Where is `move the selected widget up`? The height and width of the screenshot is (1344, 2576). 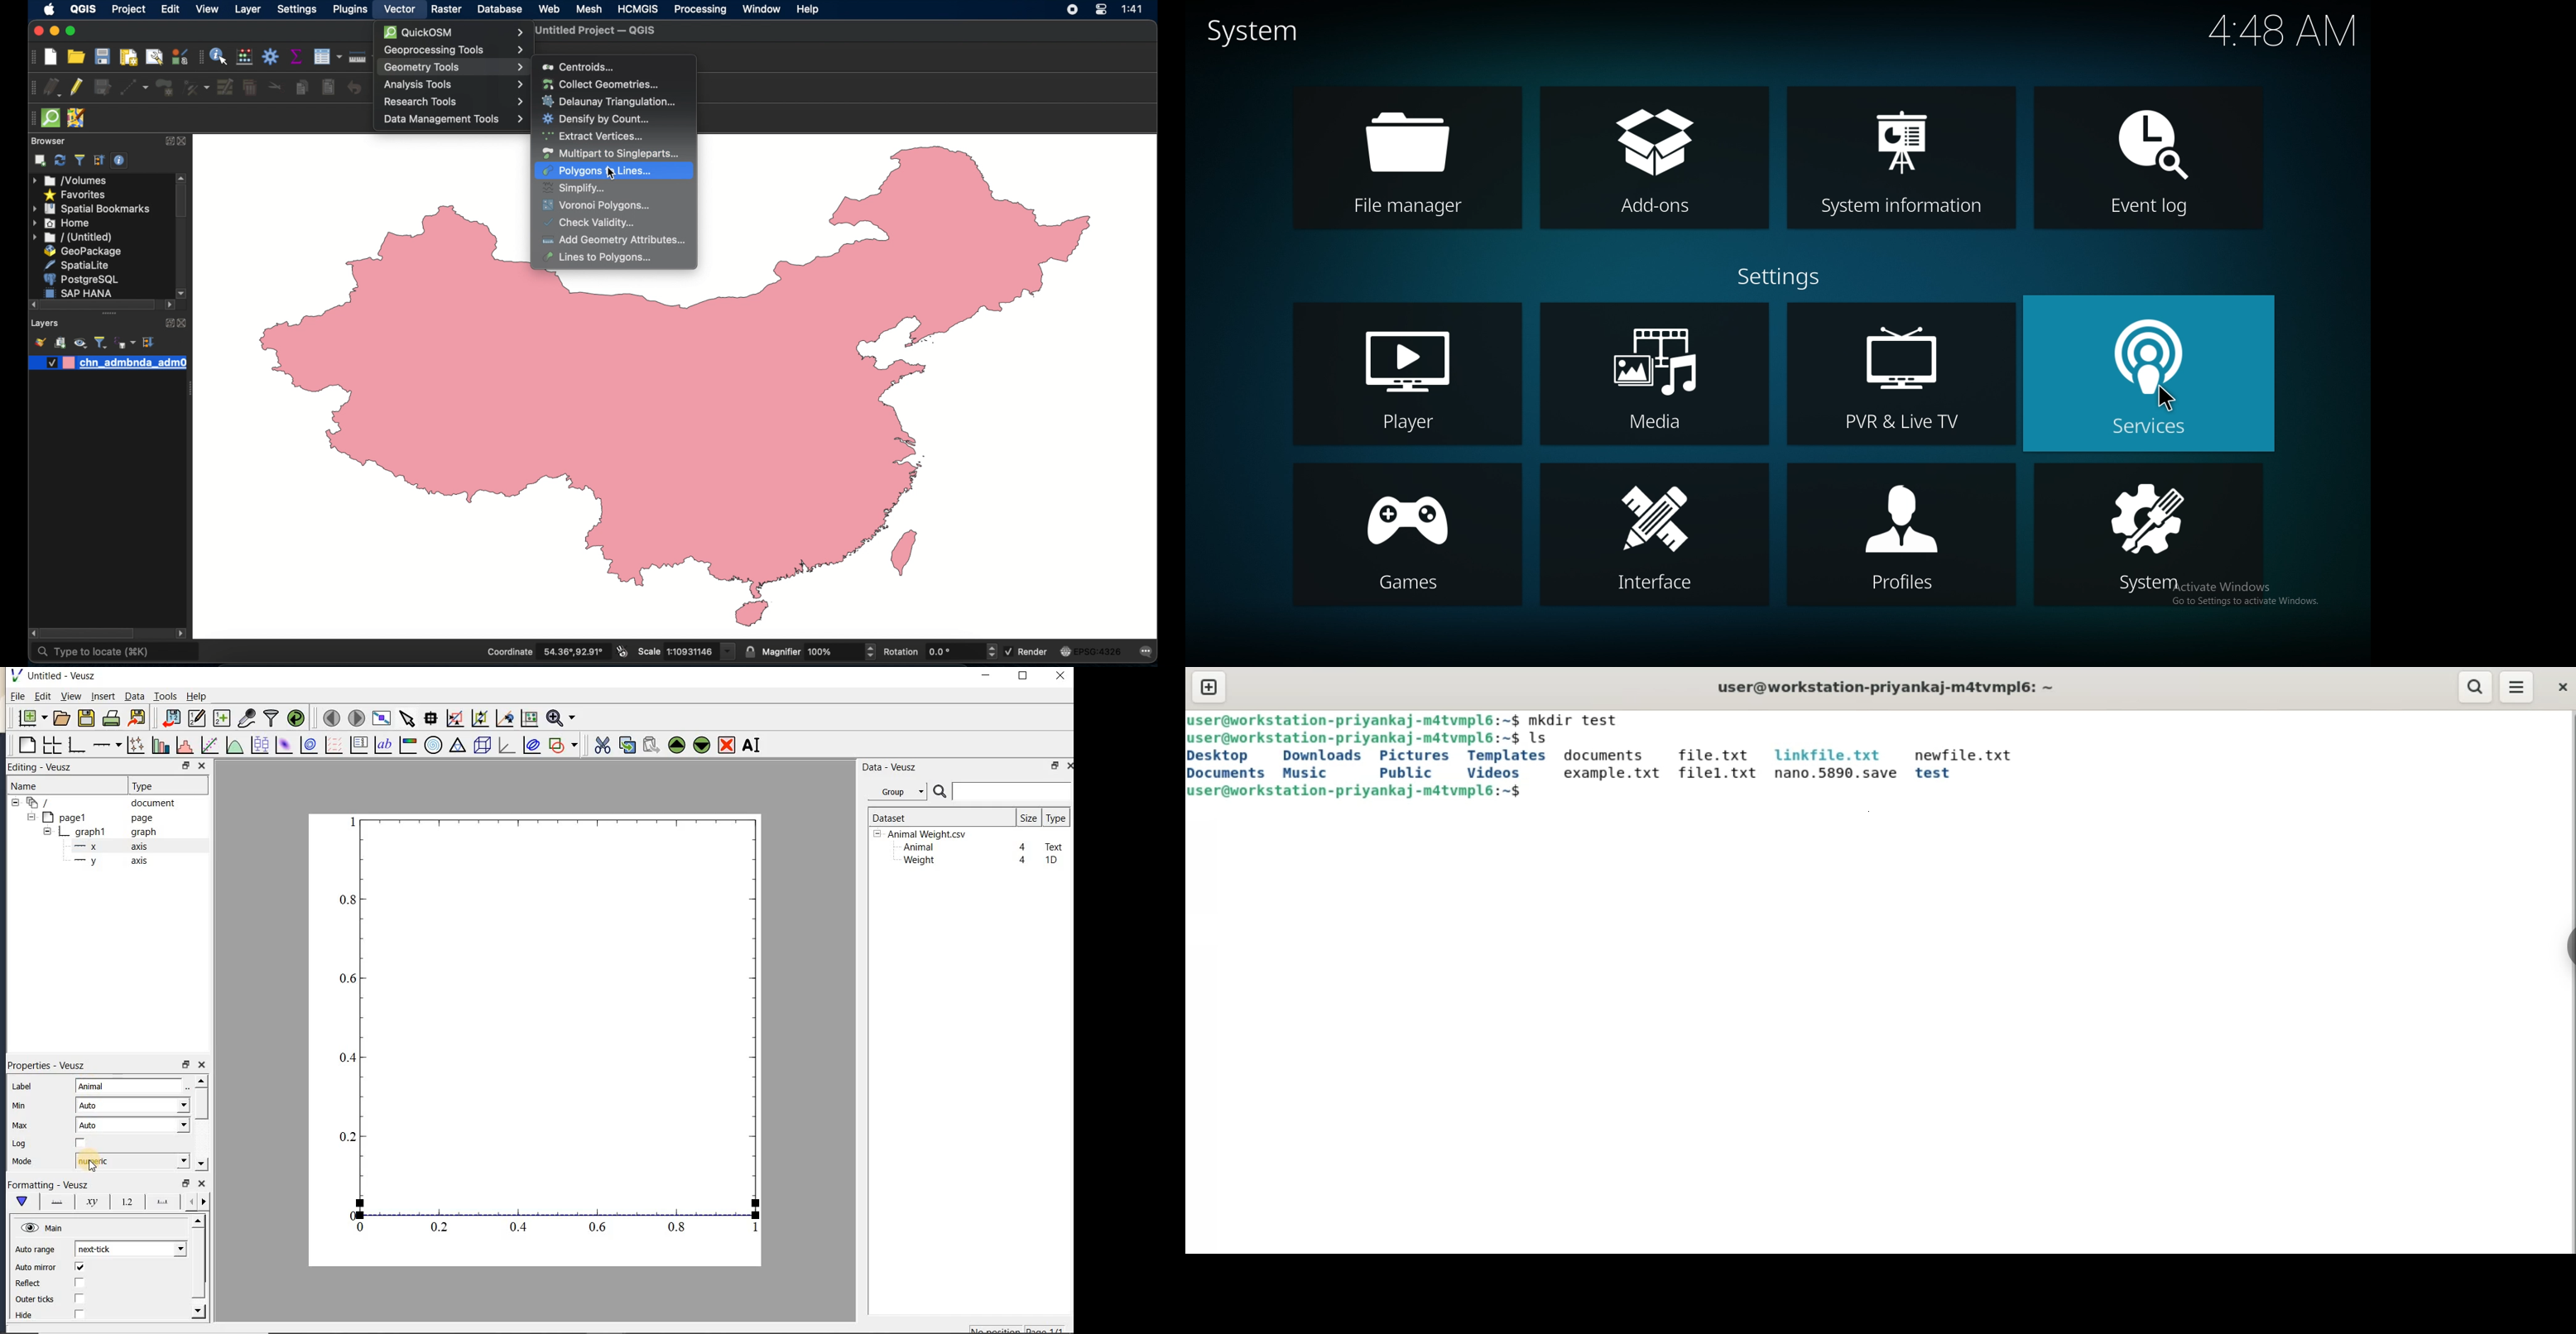 move the selected widget up is located at coordinates (677, 746).